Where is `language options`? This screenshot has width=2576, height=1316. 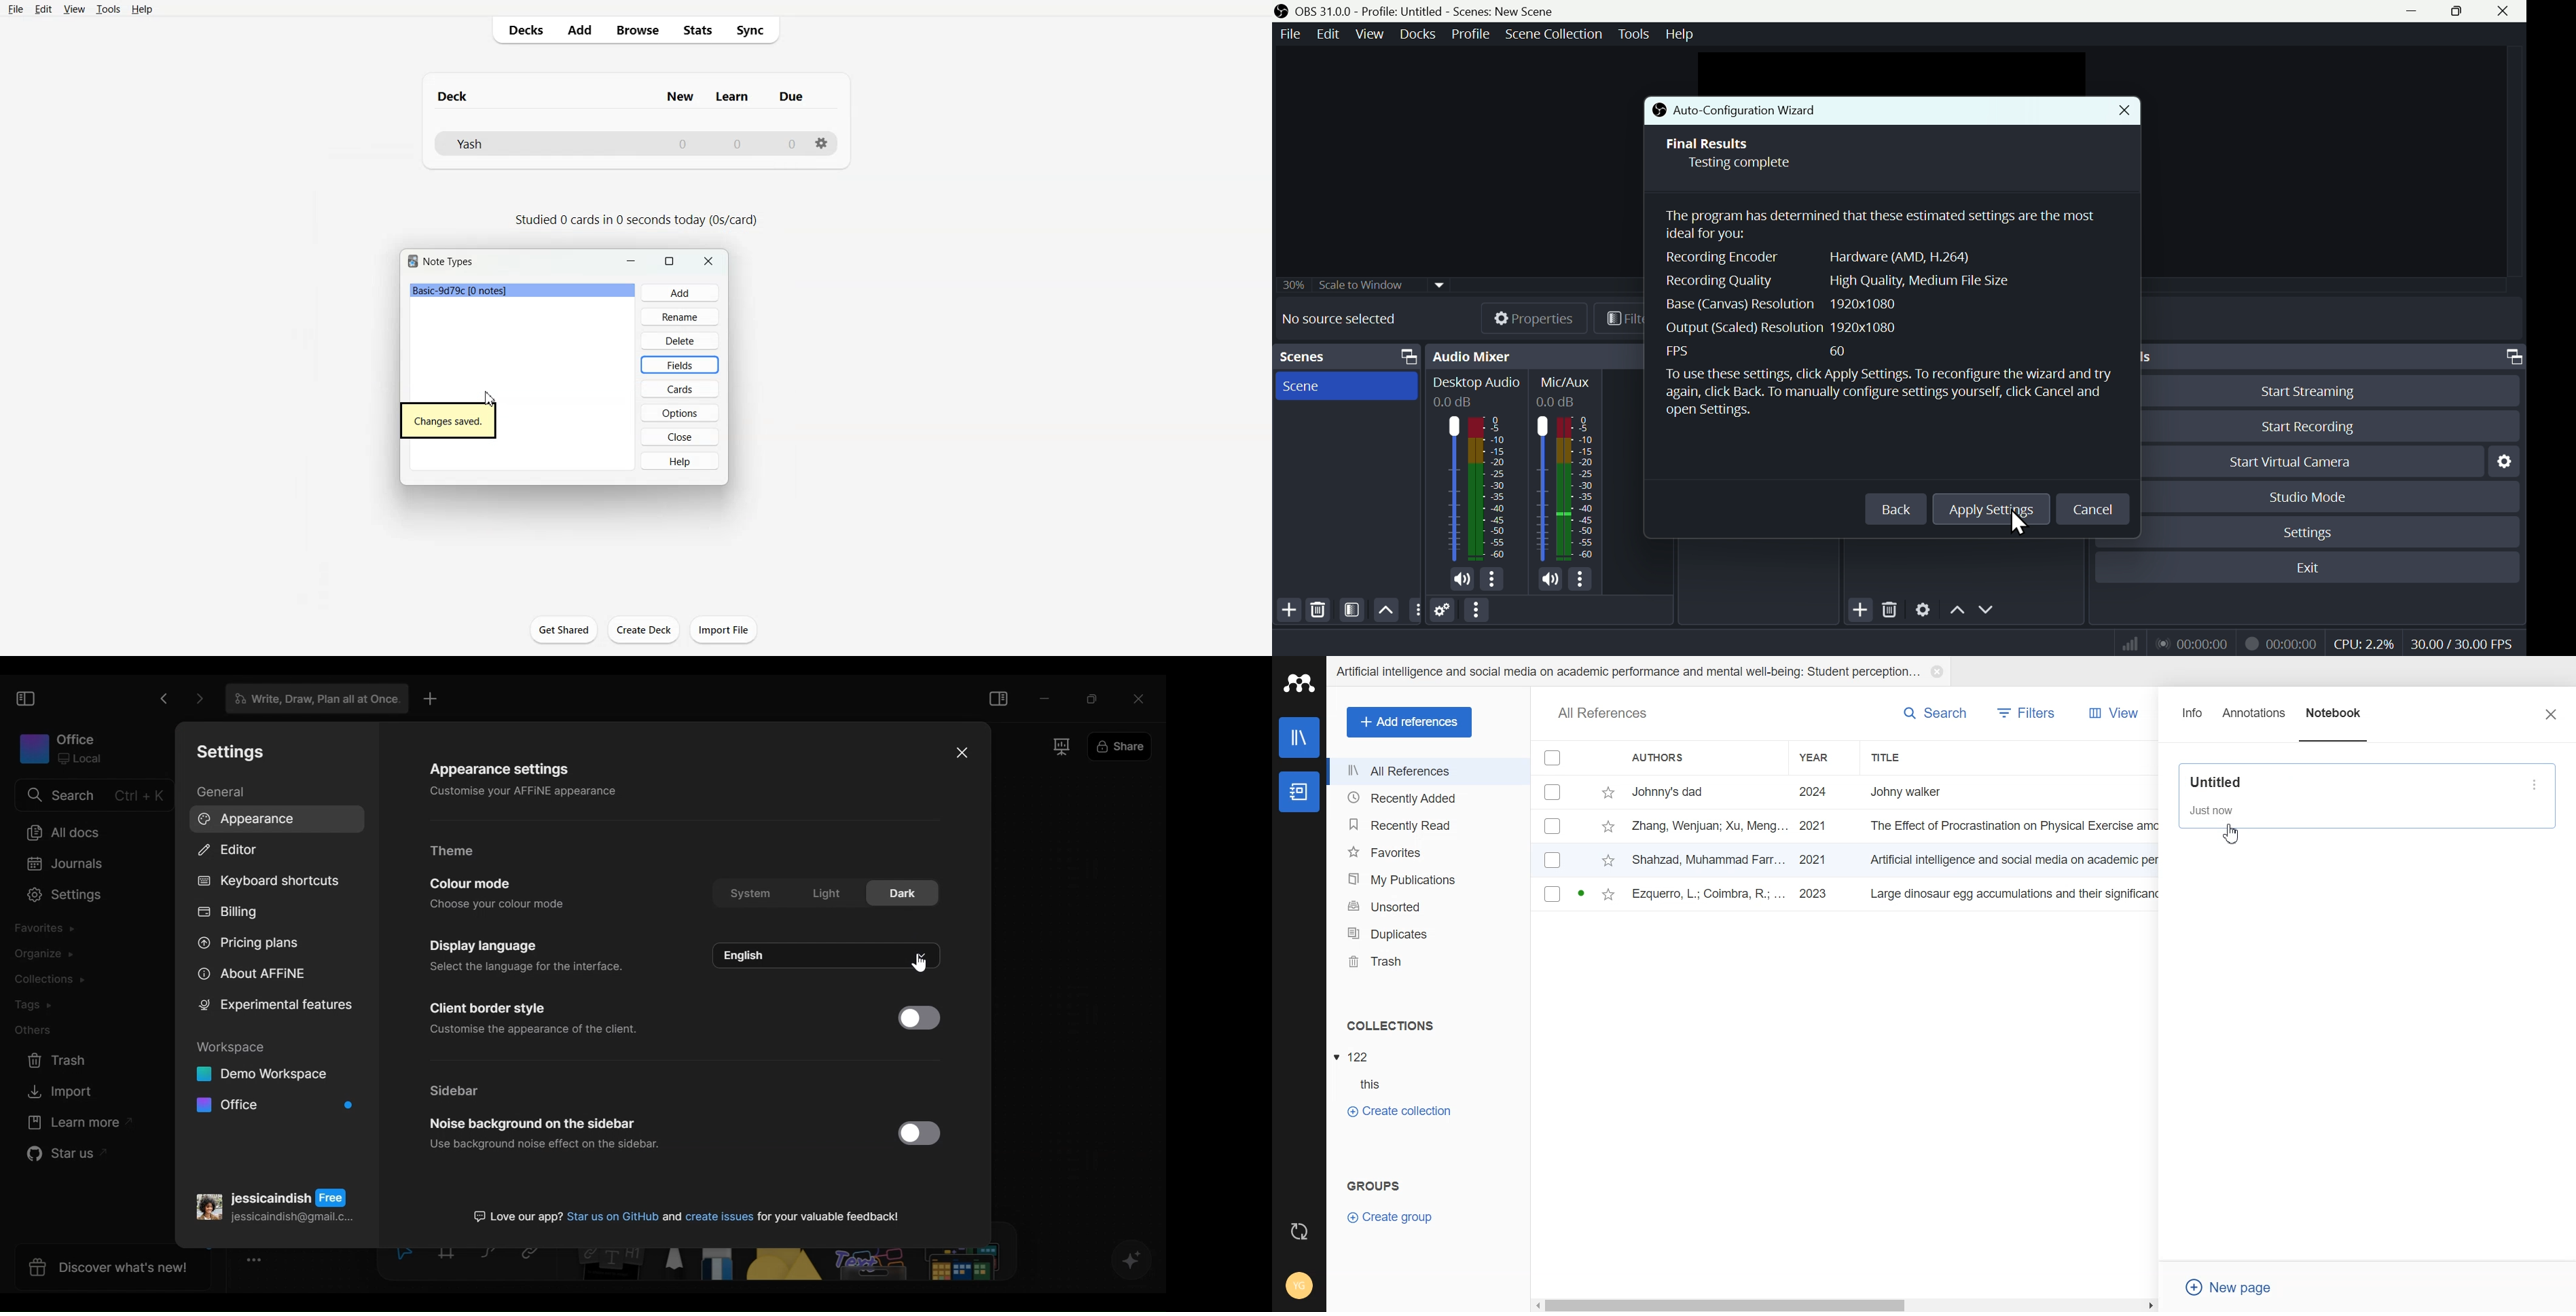 language options is located at coordinates (828, 955).